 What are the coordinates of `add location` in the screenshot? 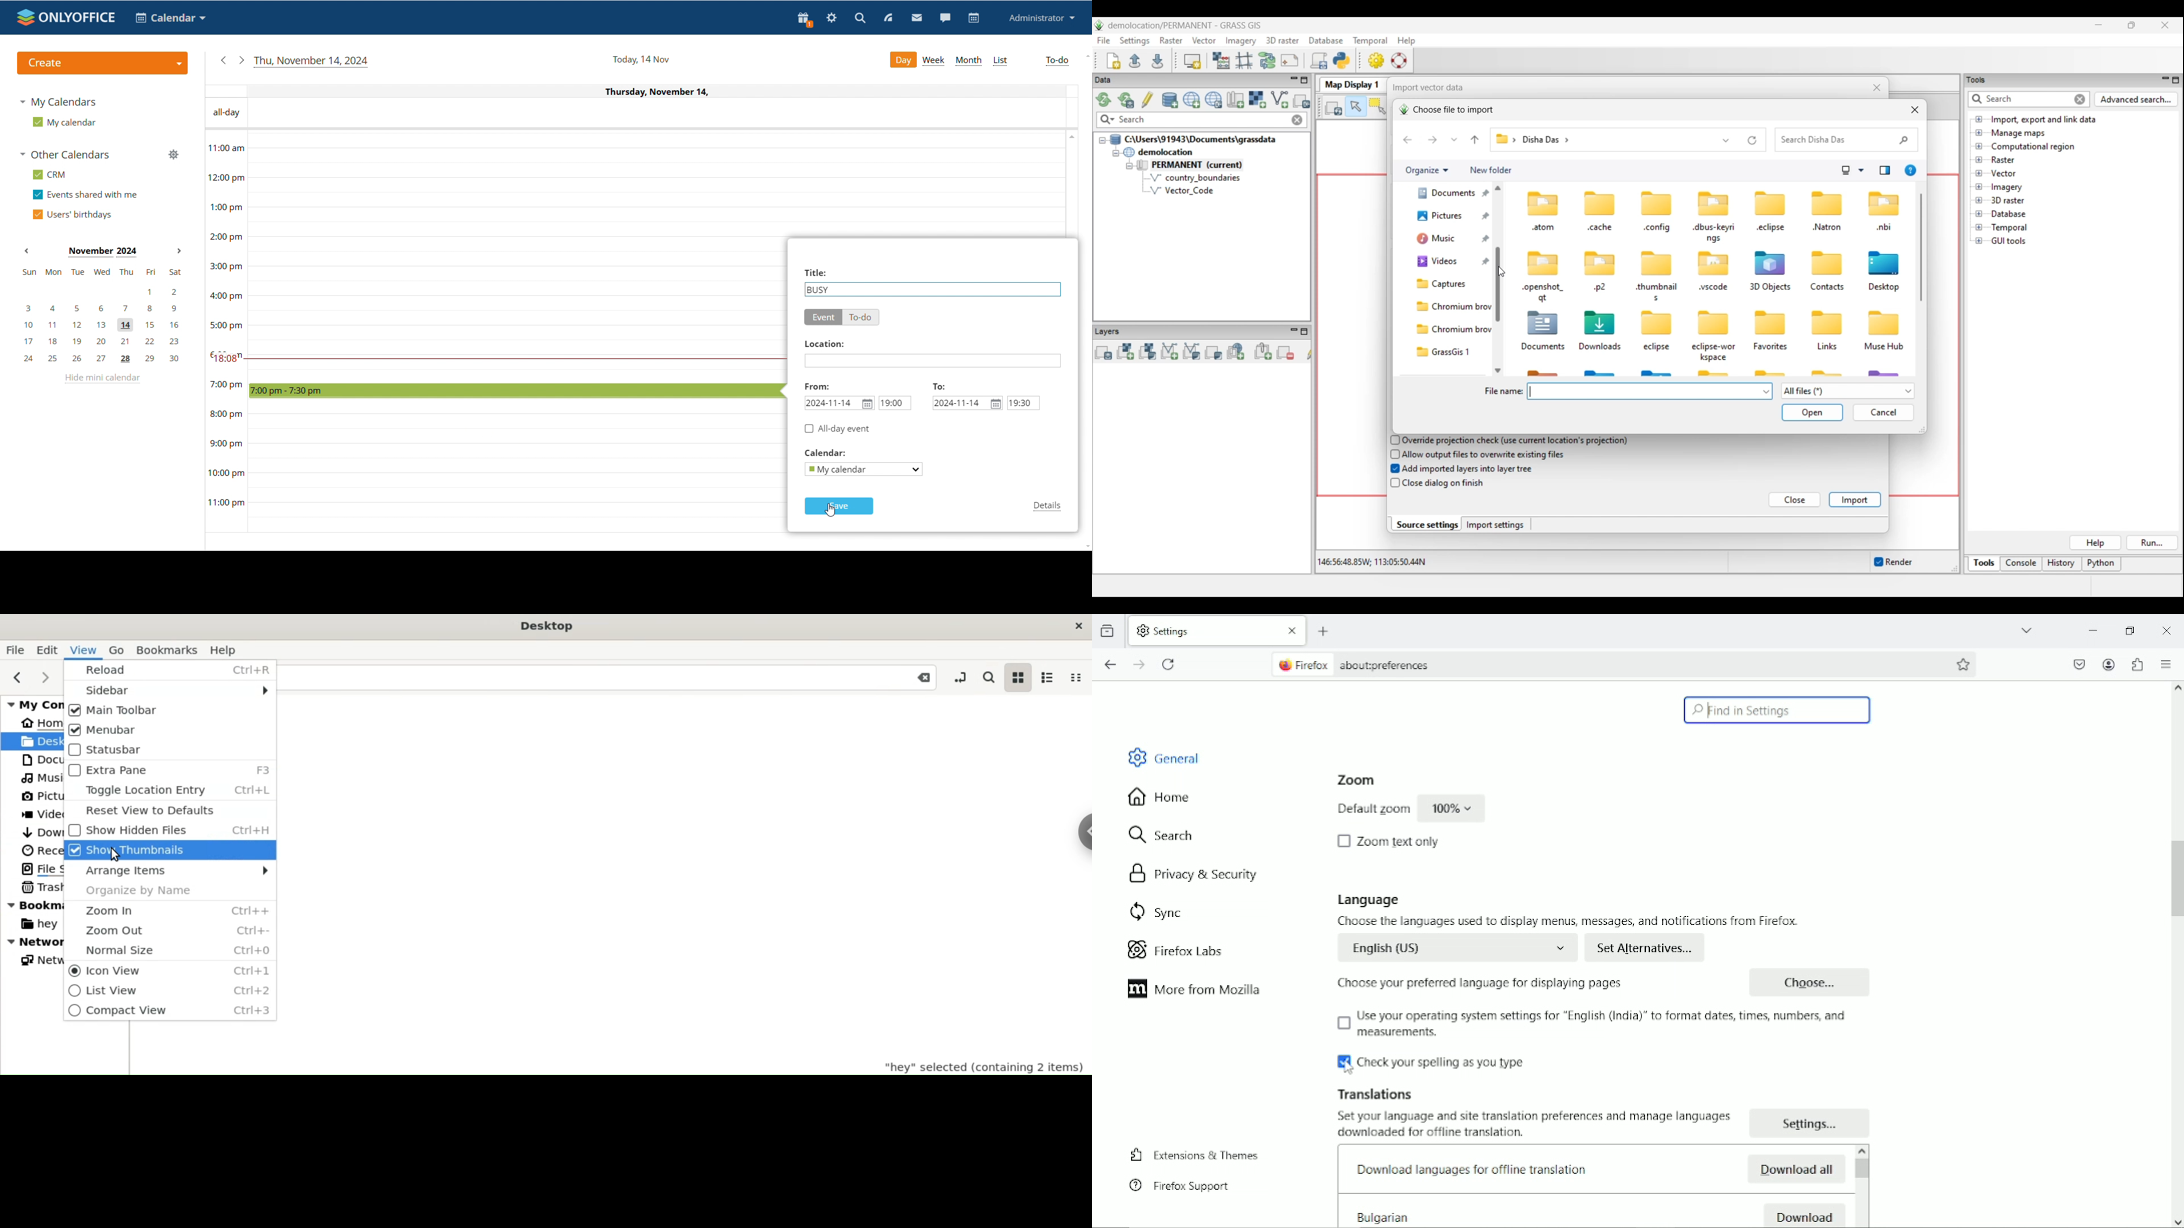 It's located at (933, 361).